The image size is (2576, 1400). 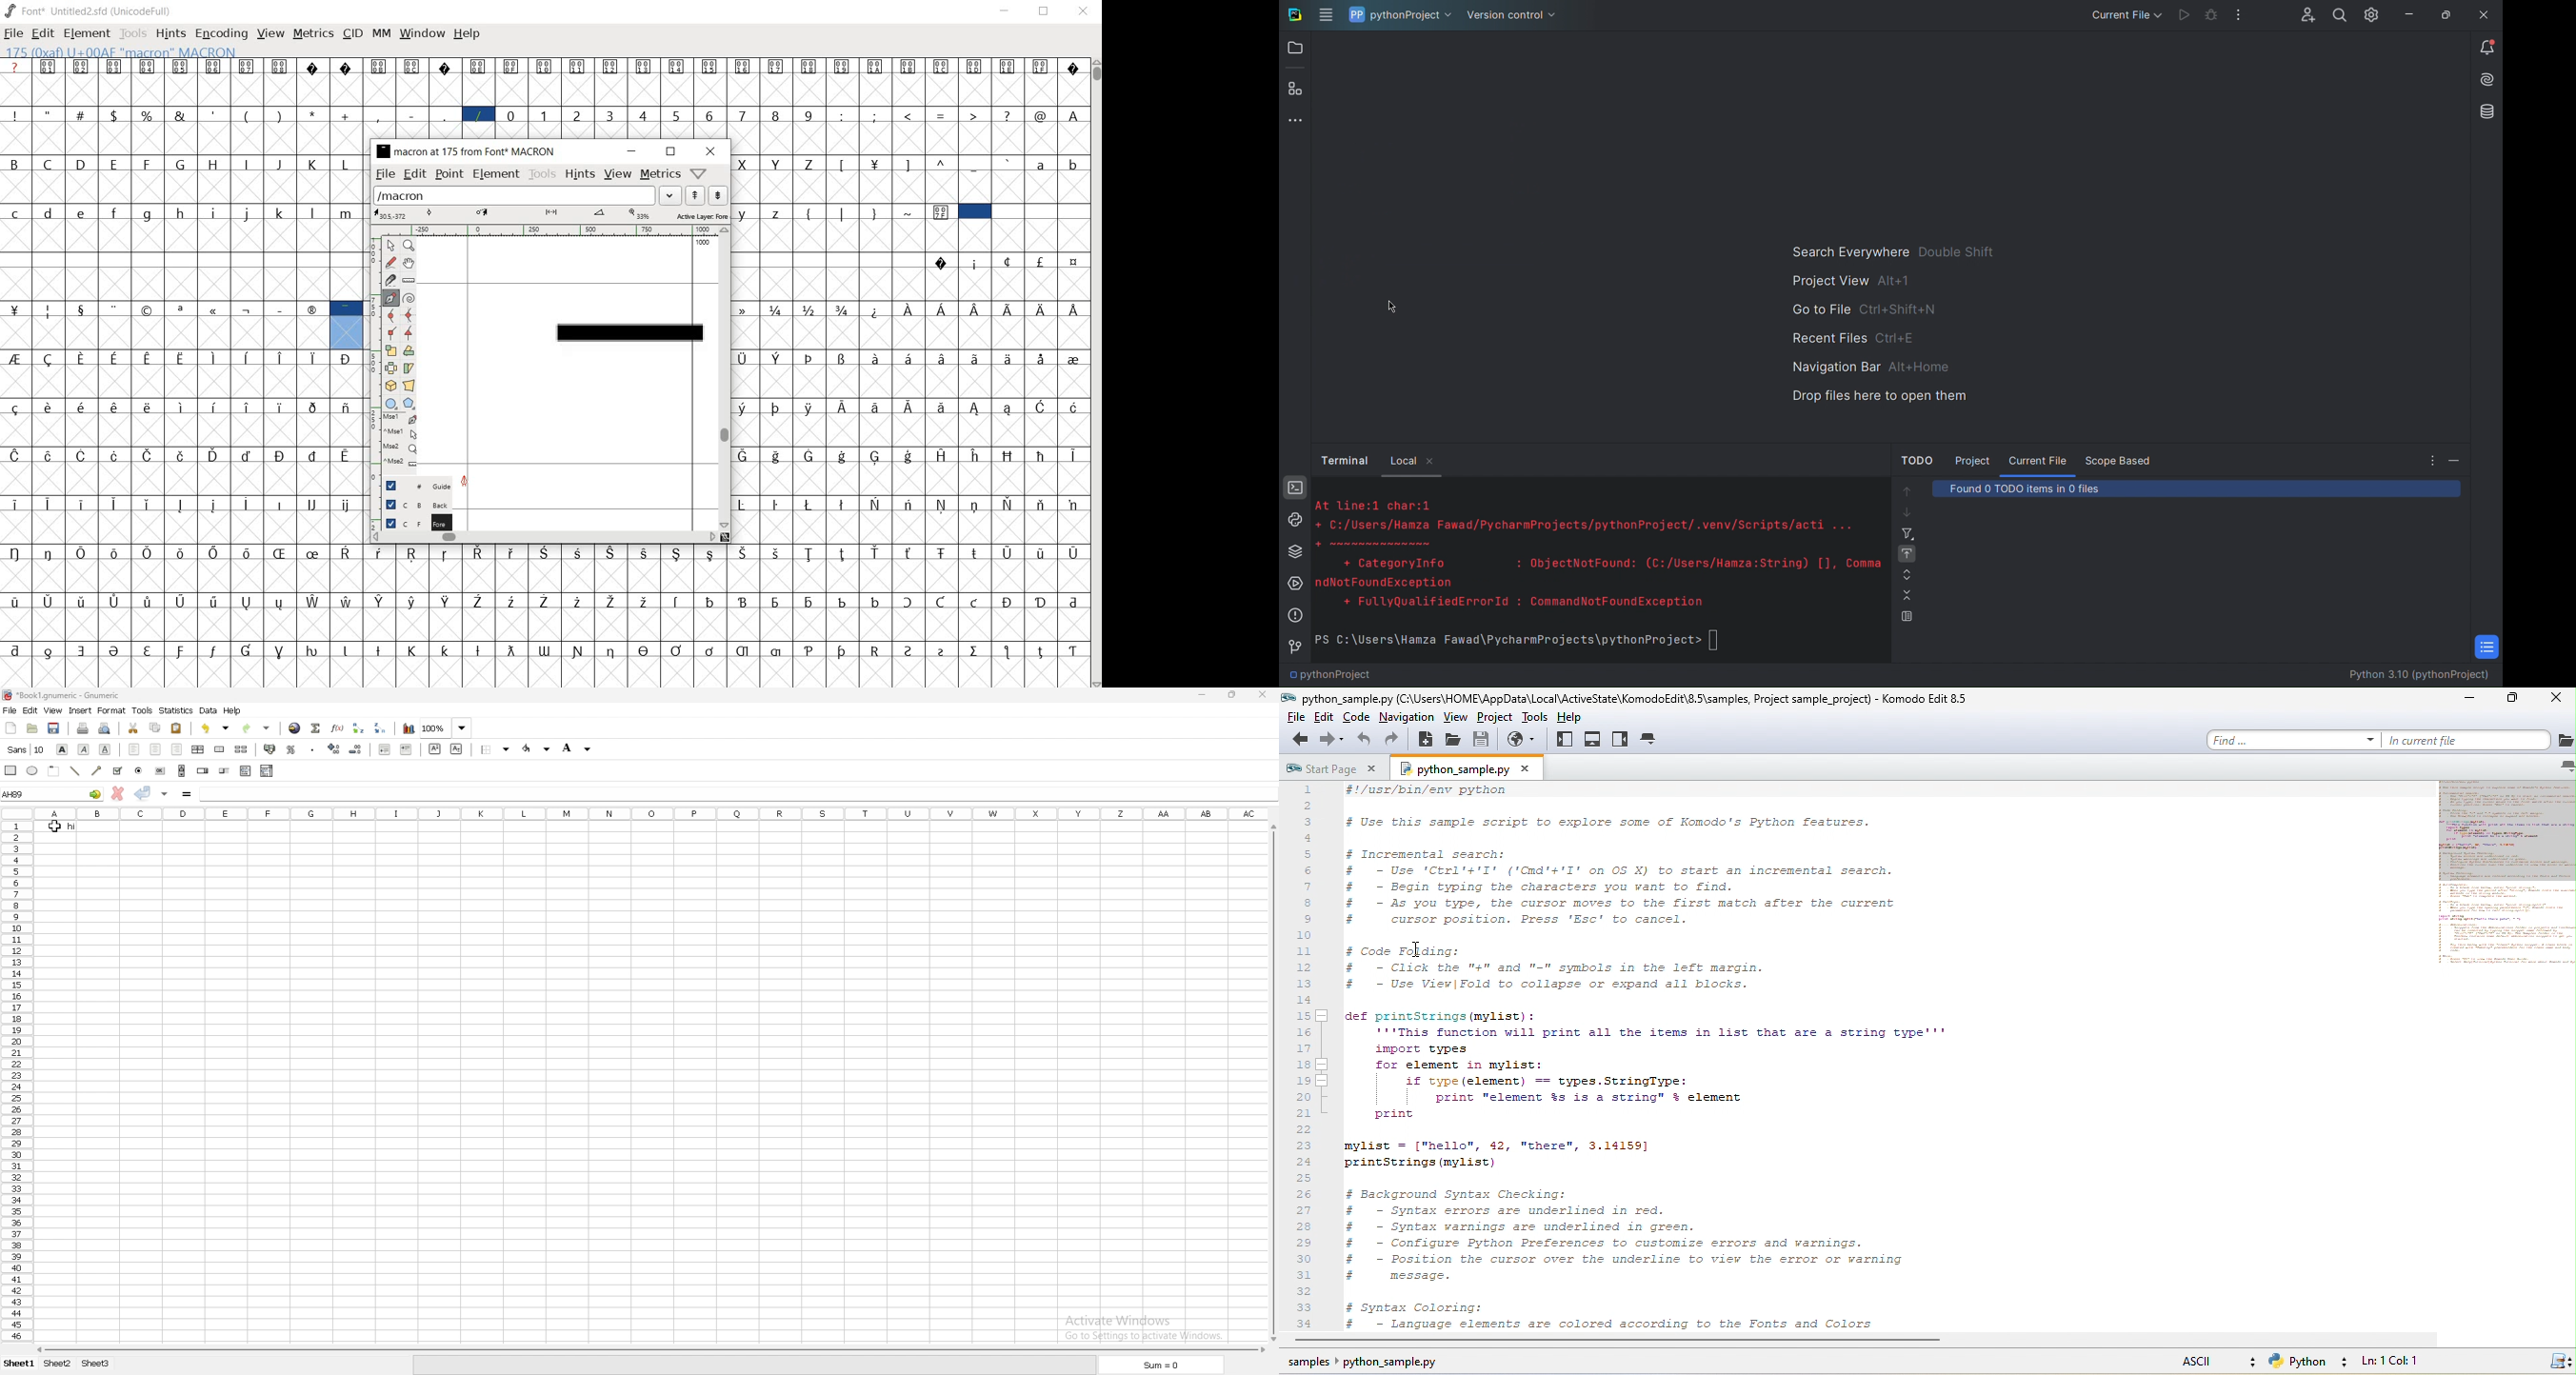 I want to click on Symbol, so click(x=118, y=504).